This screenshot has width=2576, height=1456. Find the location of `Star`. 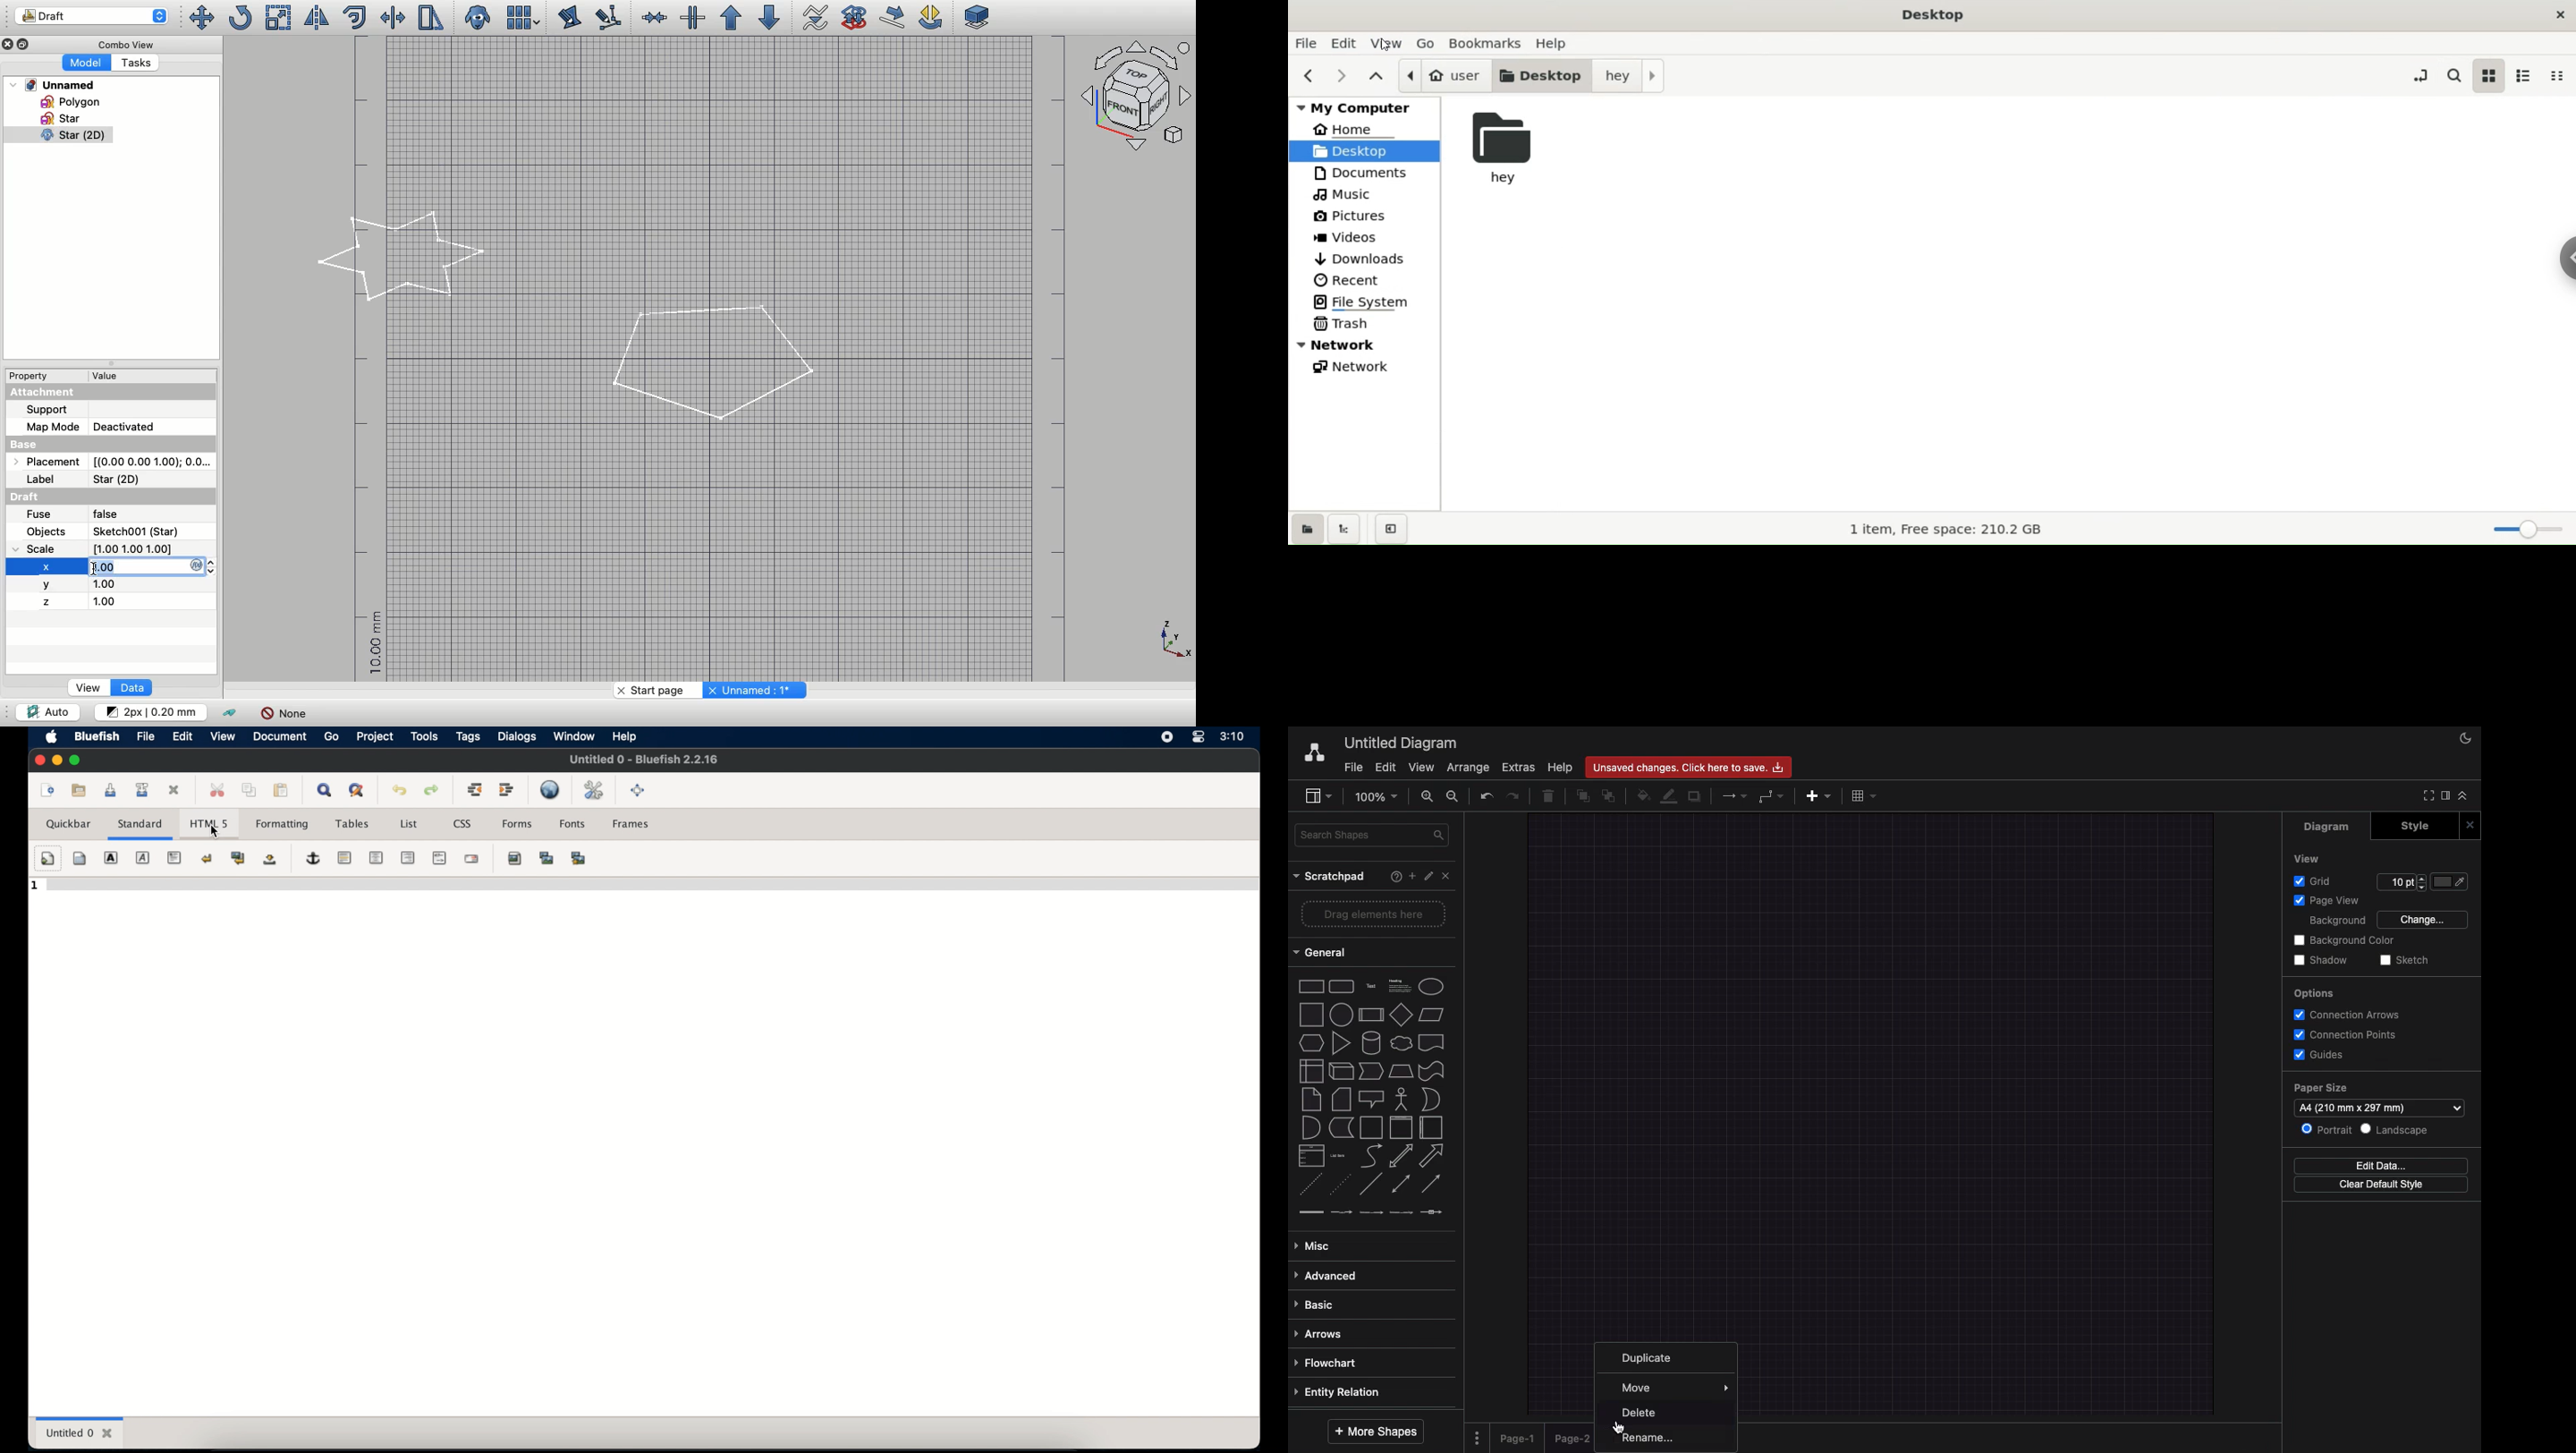

Star is located at coordinates (62, 118).